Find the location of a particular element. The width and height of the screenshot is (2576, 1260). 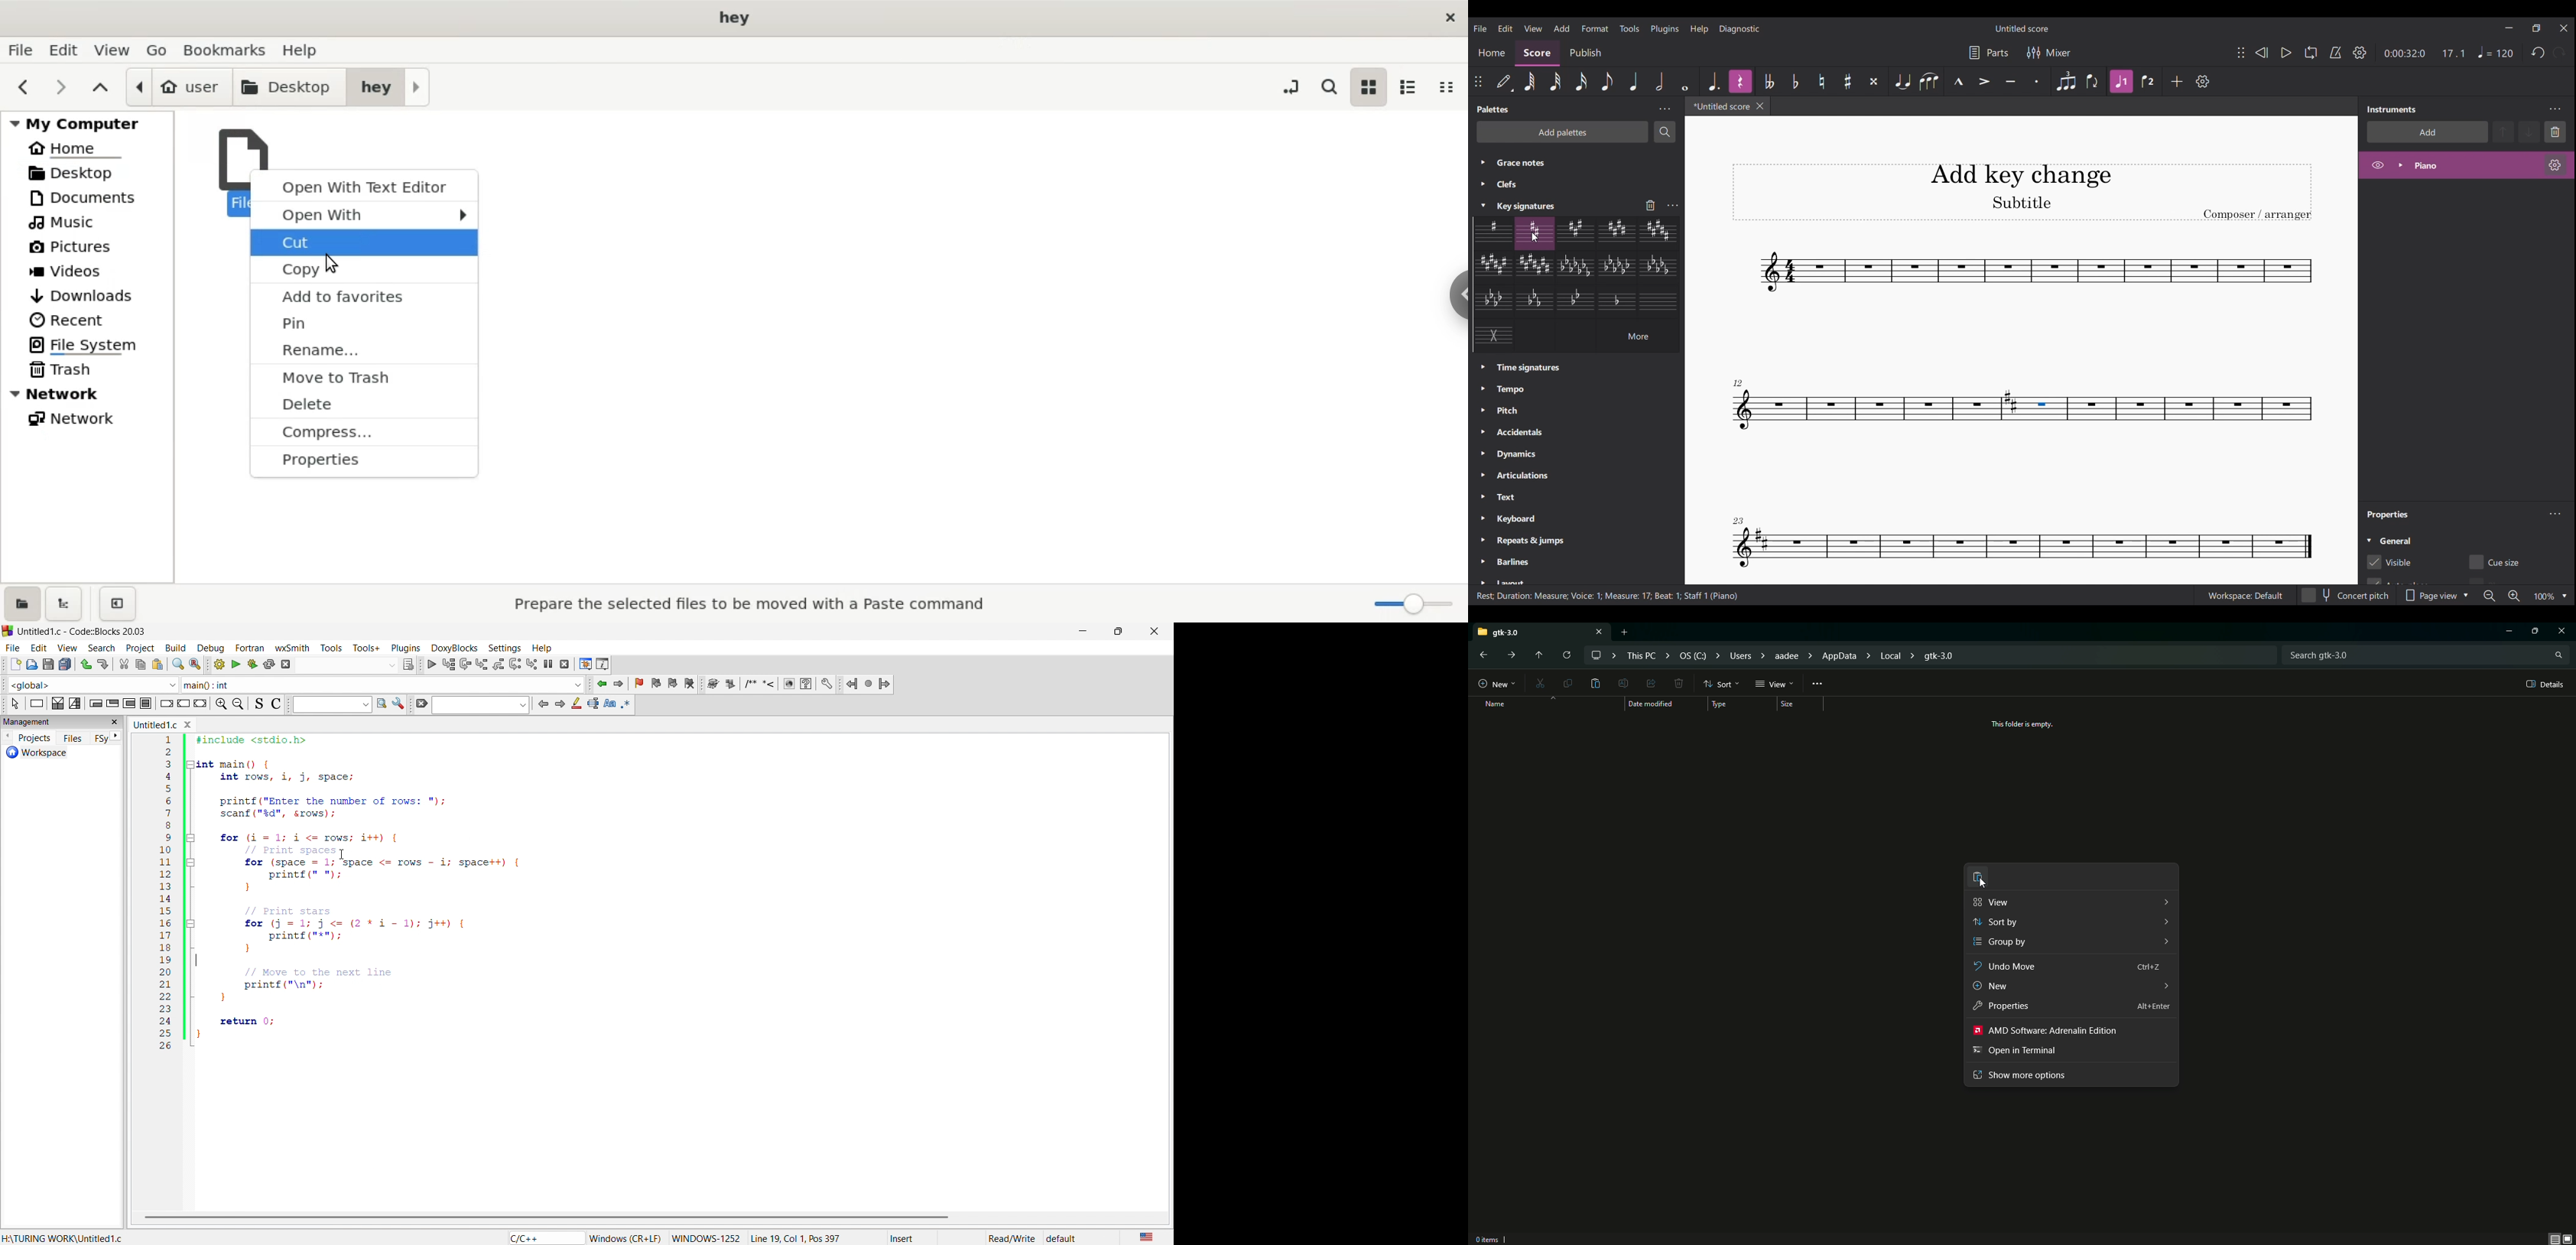

Workspace: default is located at coordinates (2245, 596).